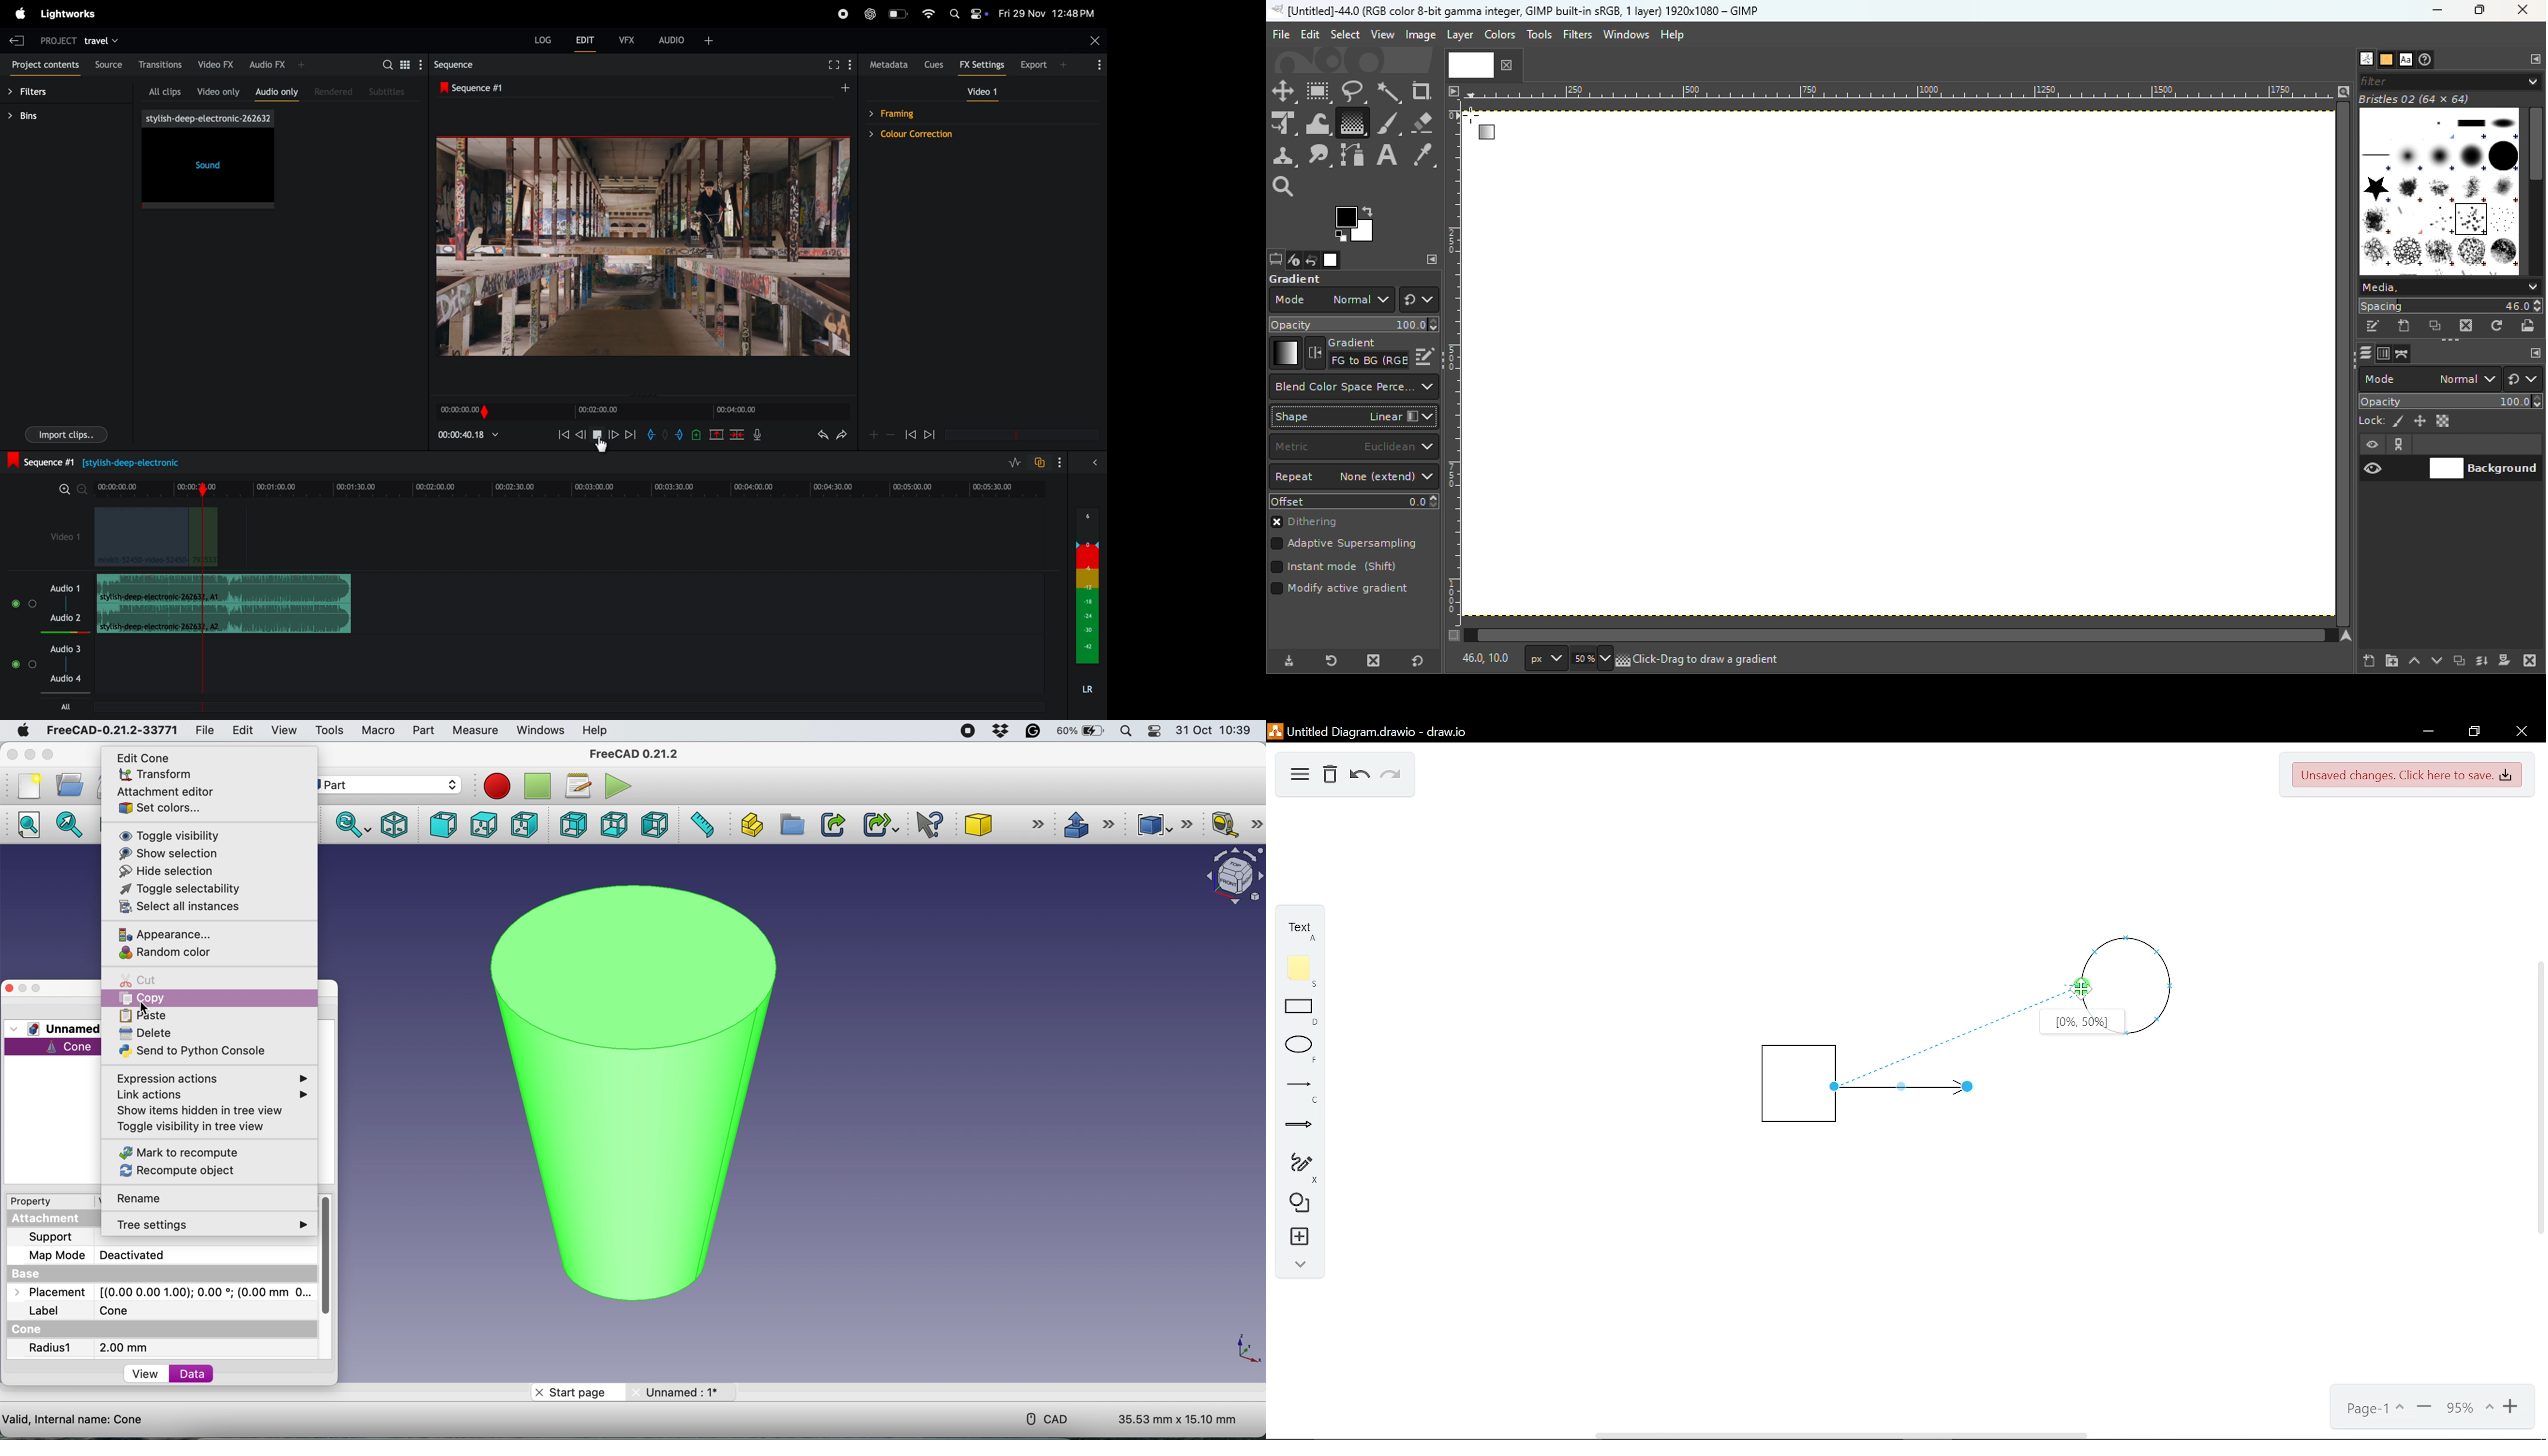 This screenshot has width=2548, height=1456. Describe the element at coordinates (59, 1029) in the screenshot. I see `unnamed` at that location.